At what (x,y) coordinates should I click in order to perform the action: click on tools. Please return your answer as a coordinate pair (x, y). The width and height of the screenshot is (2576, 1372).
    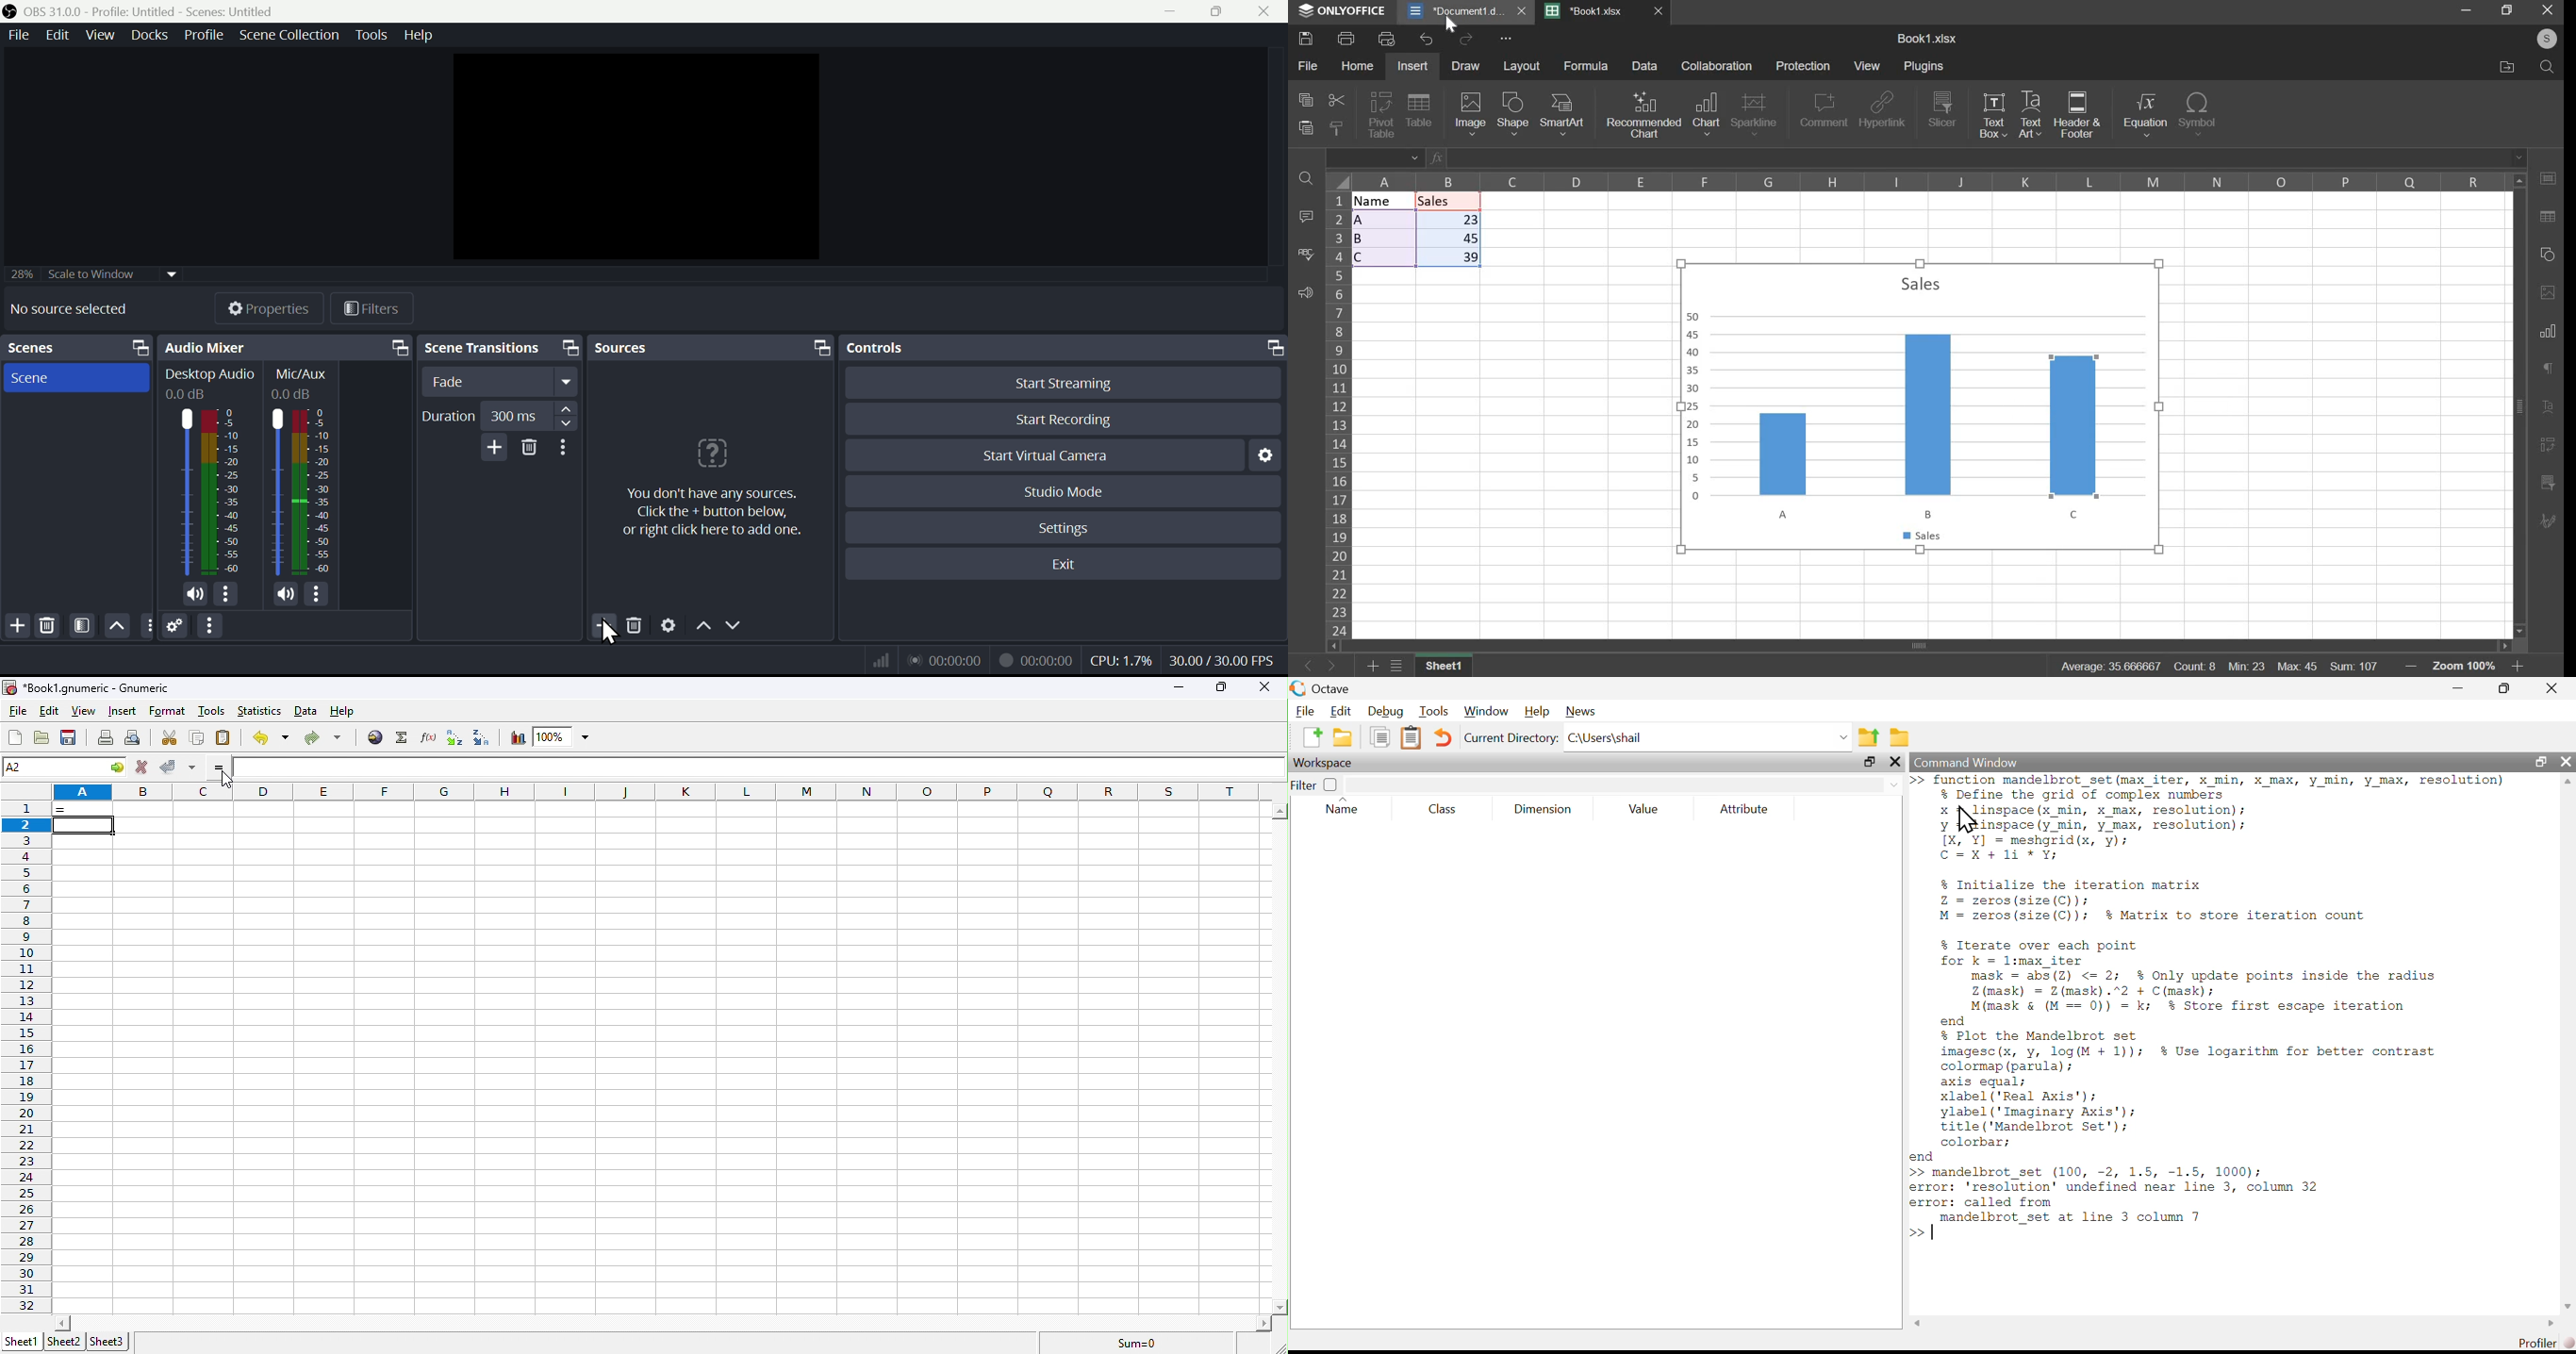
    Looking at the image, I should click on (212, 711).